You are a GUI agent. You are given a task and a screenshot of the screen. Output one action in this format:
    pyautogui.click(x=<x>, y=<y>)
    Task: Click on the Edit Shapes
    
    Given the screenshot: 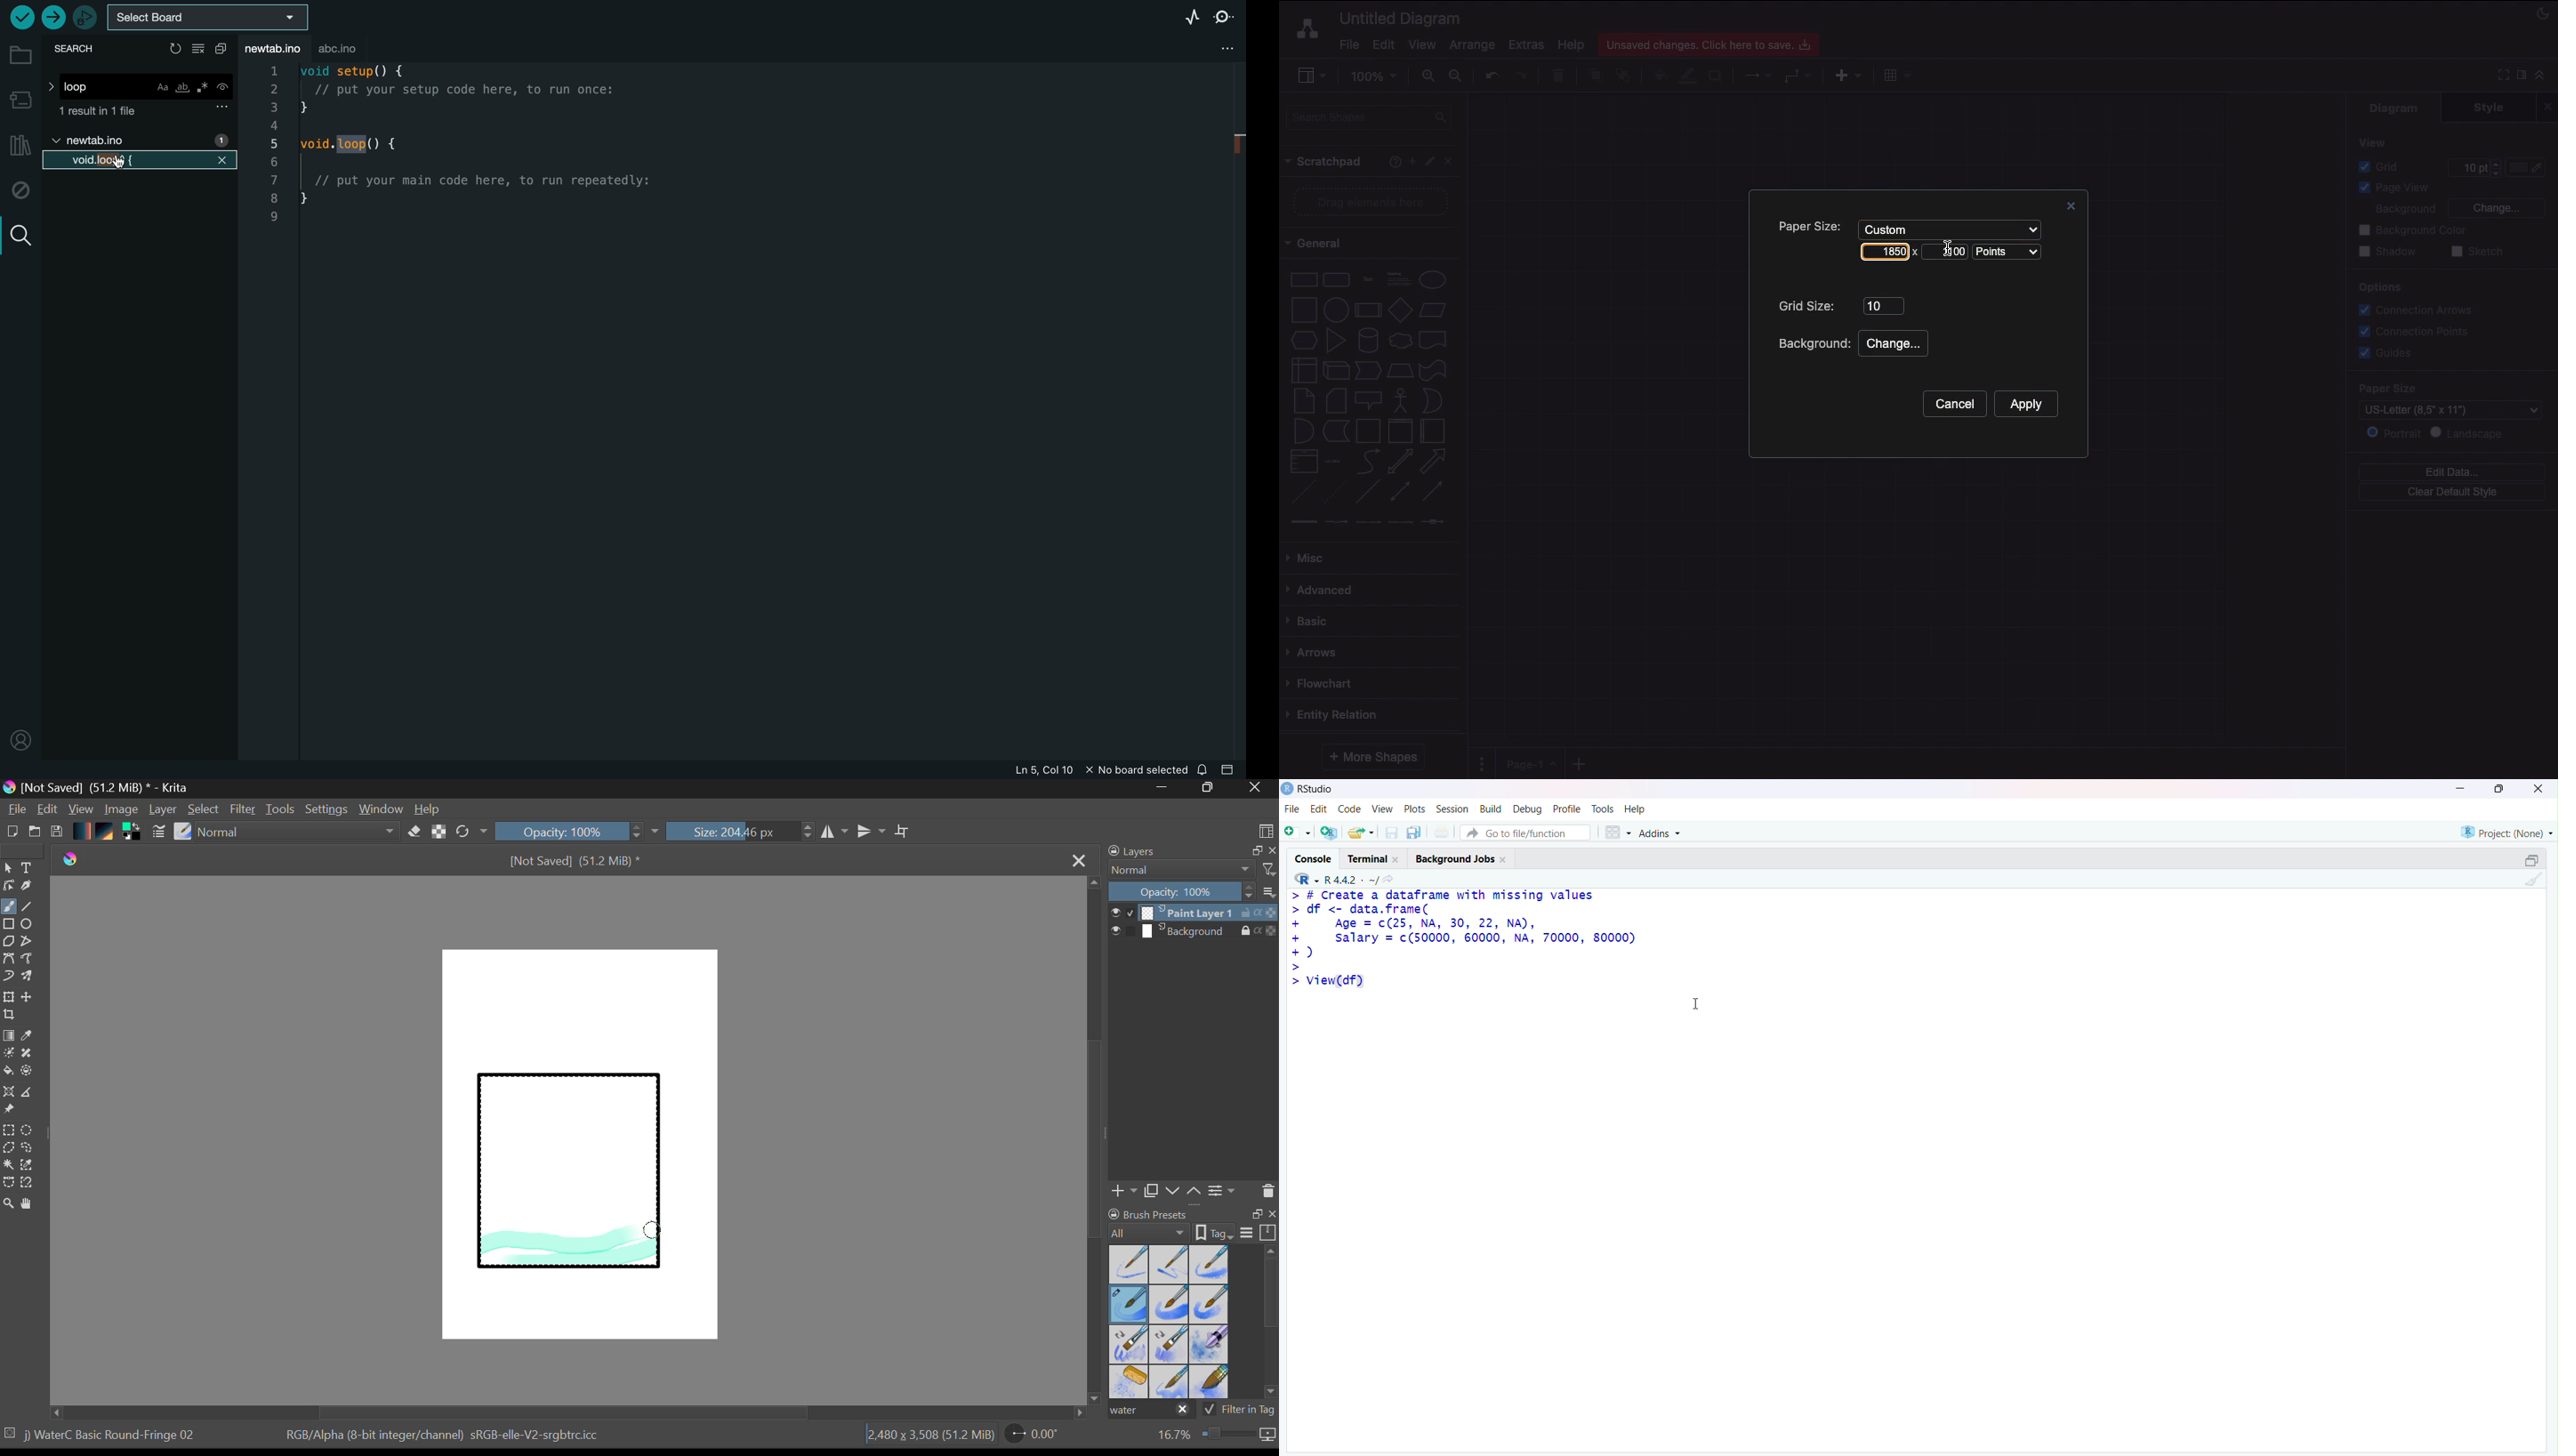 What is the action you would take?
    pyautogui.click(x=8, y=887)
    